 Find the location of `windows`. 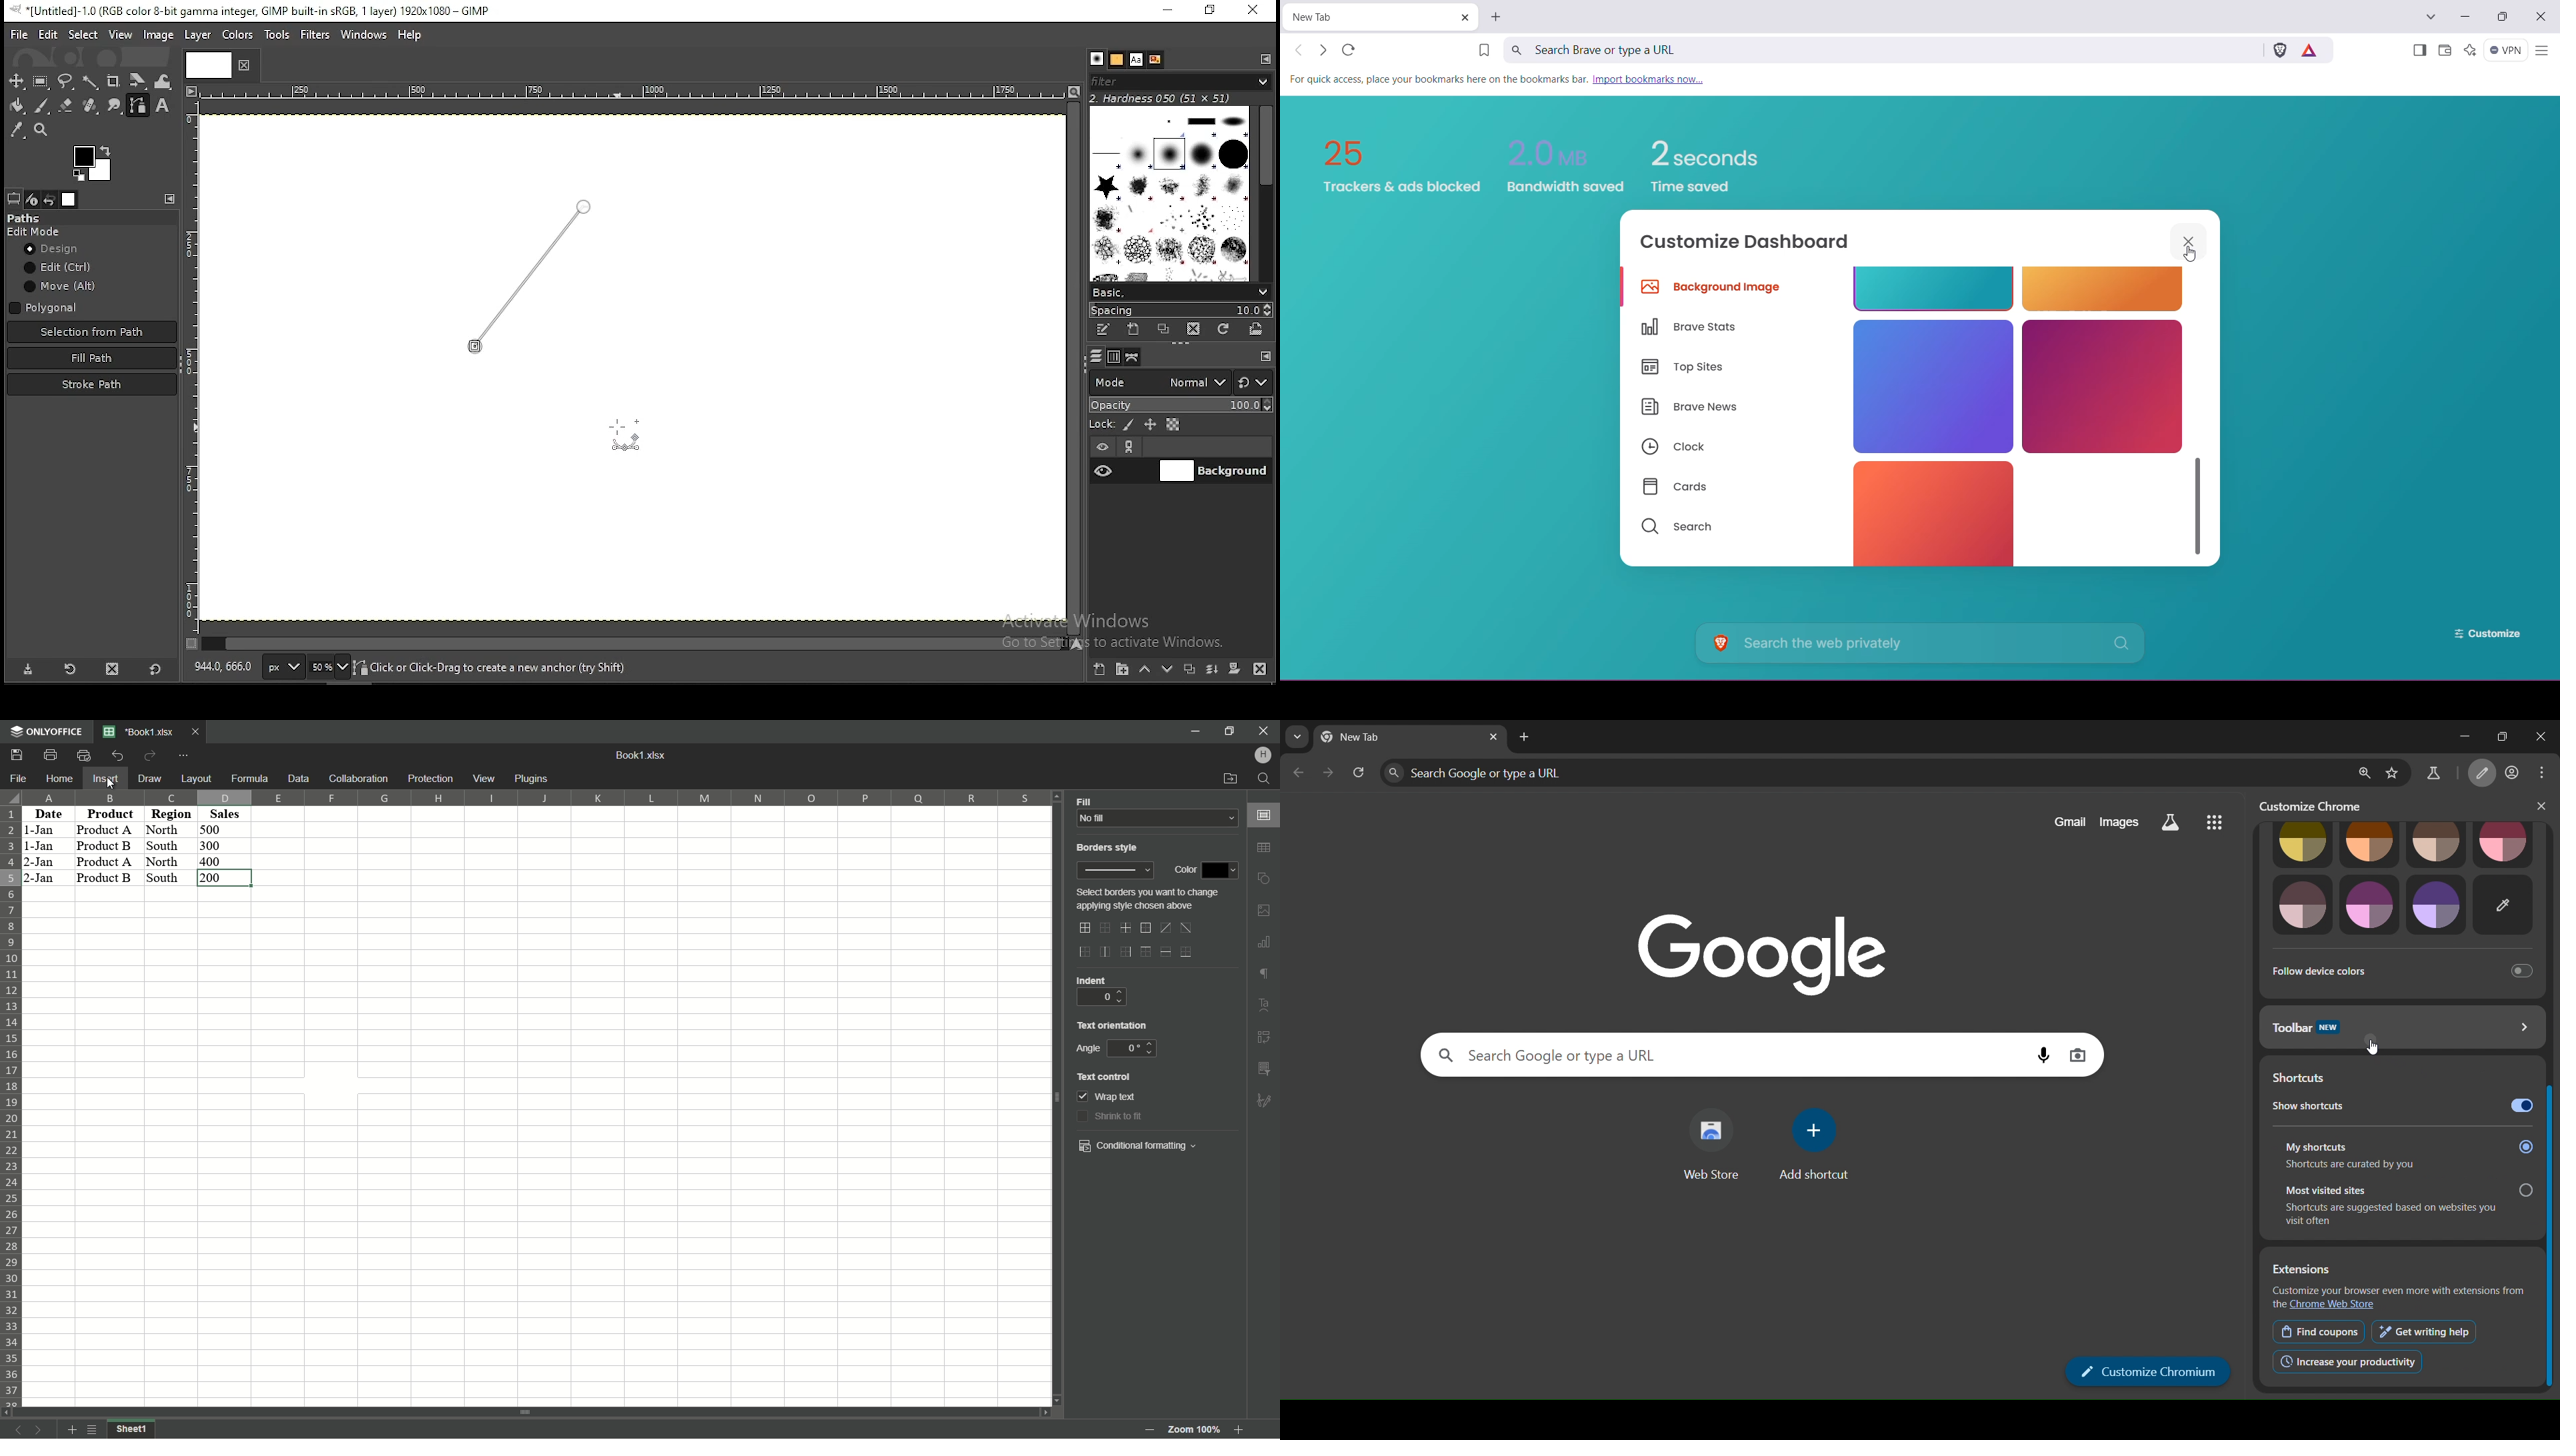

windows is located at coordinates (363, 33).